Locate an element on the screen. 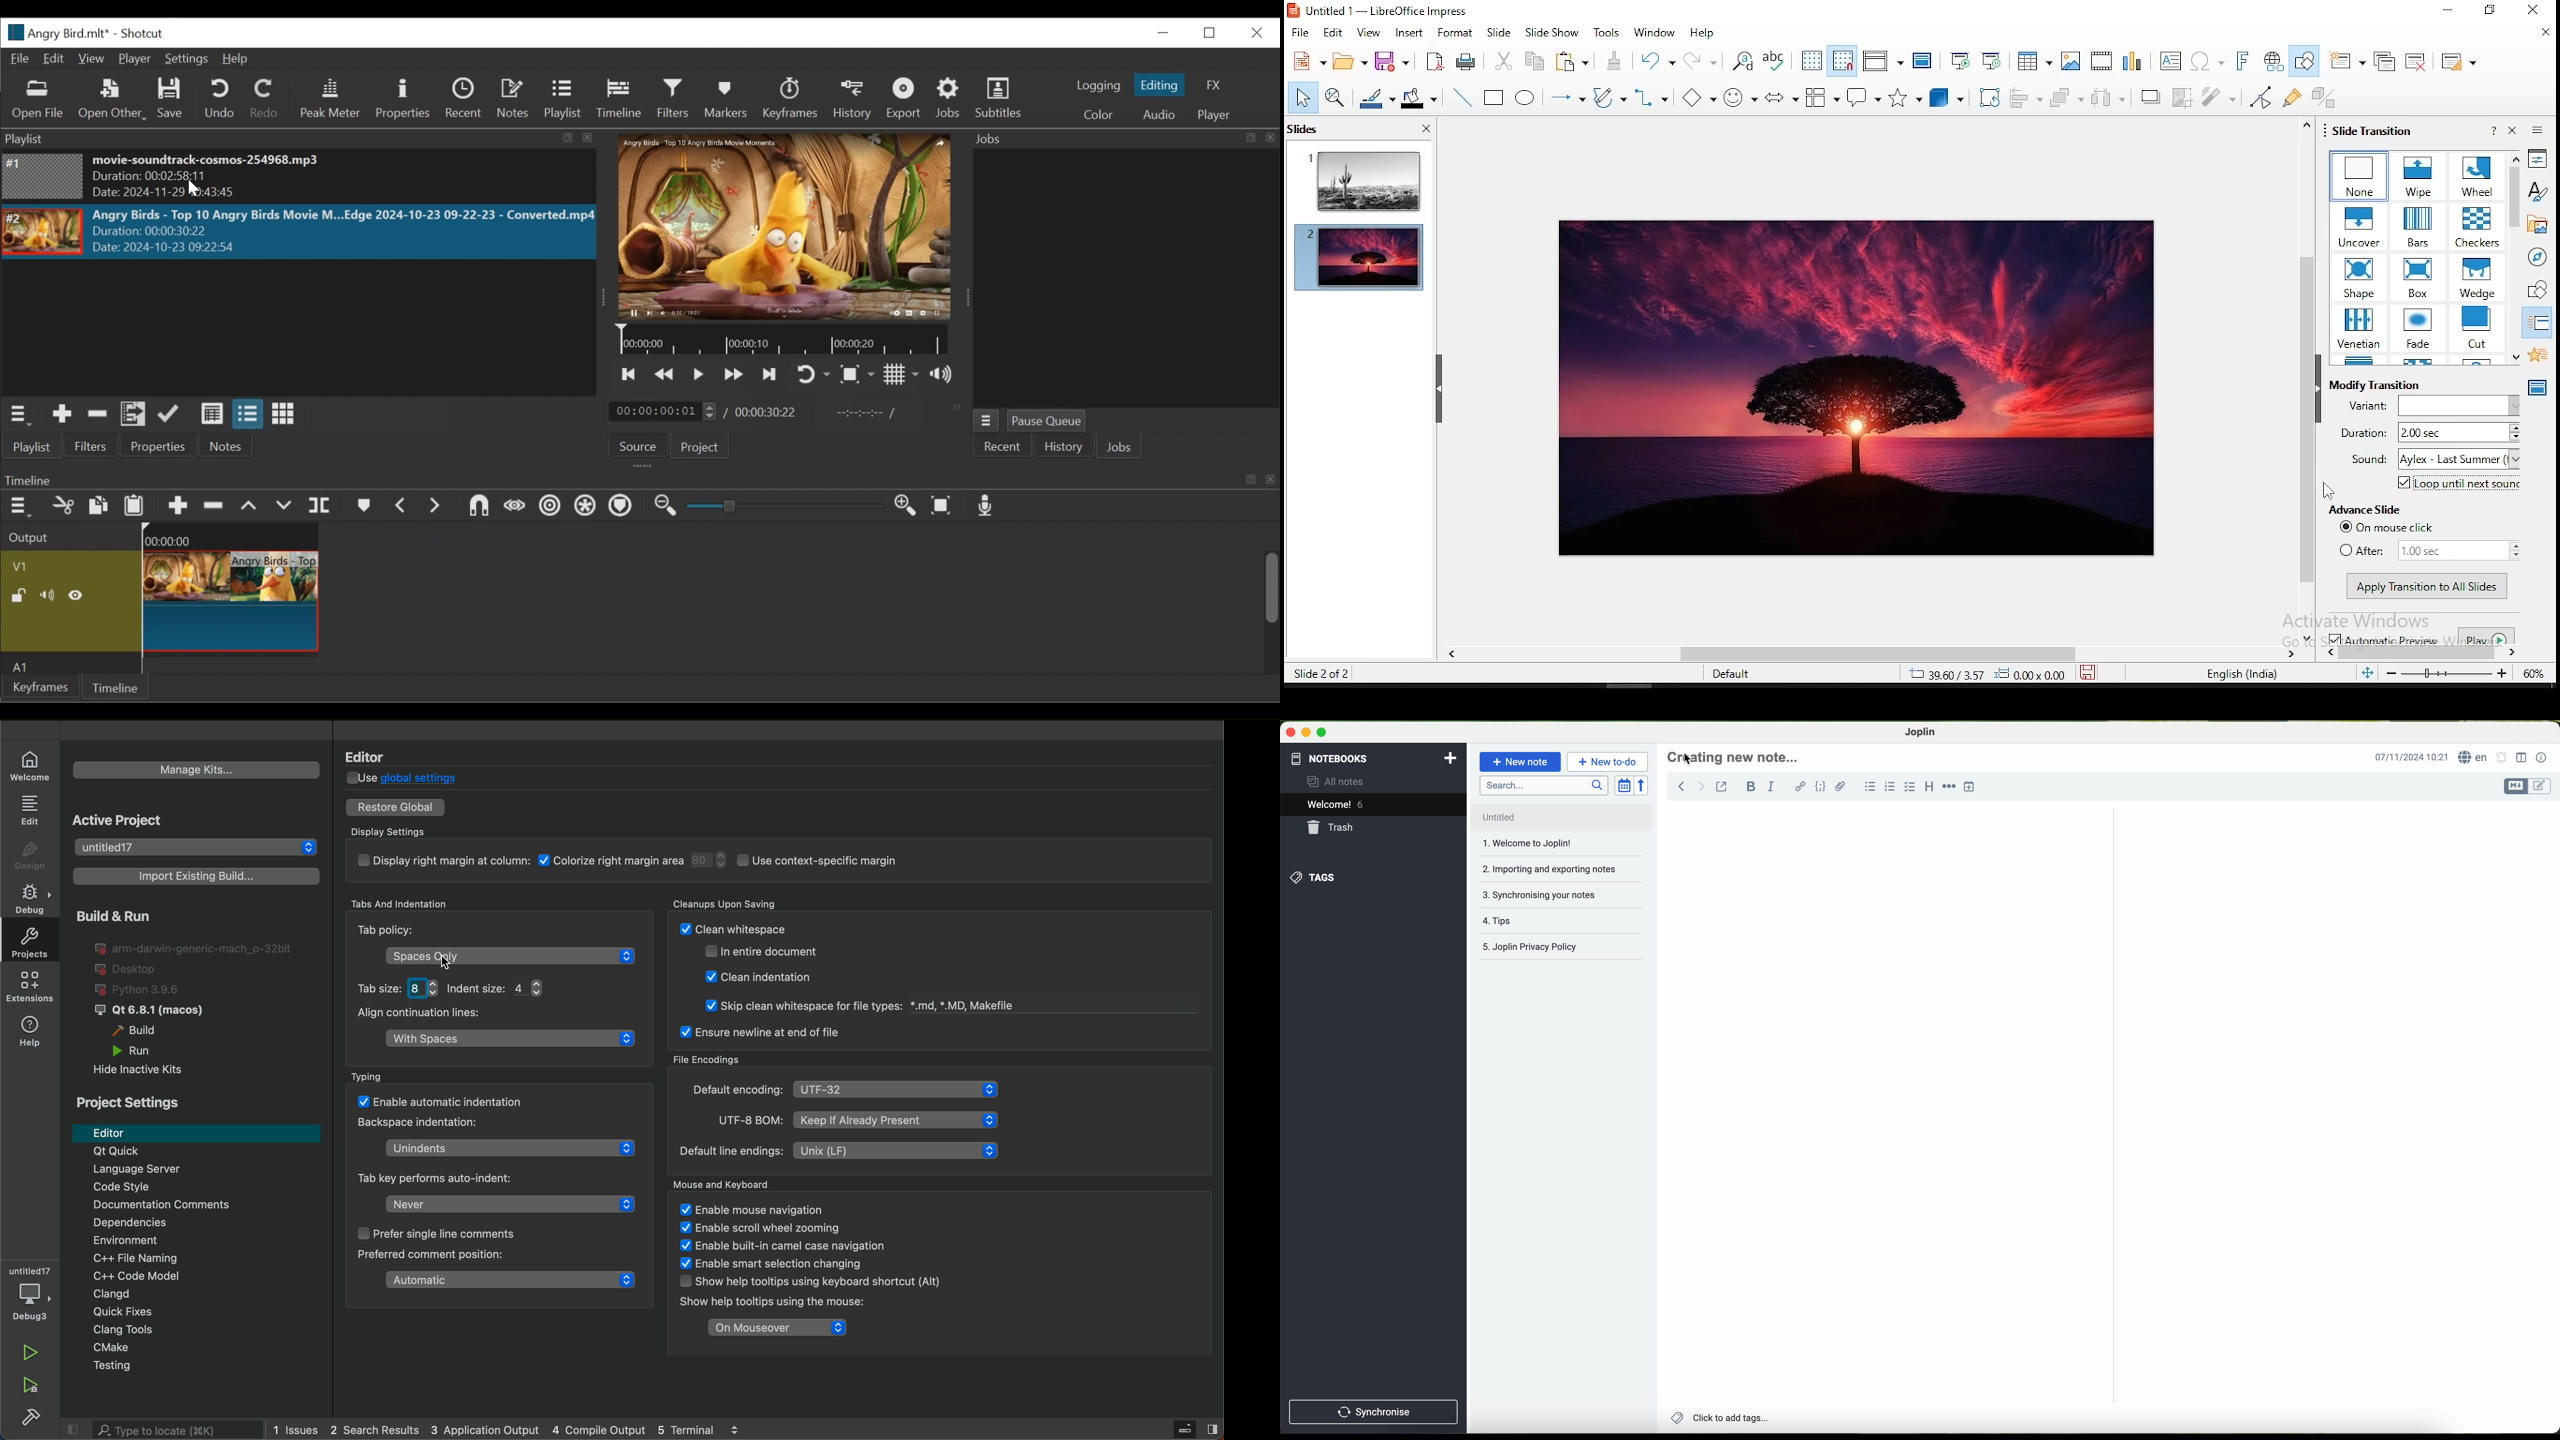 The image size is (2576, 1456). edit is located at coordinates (33, 811).